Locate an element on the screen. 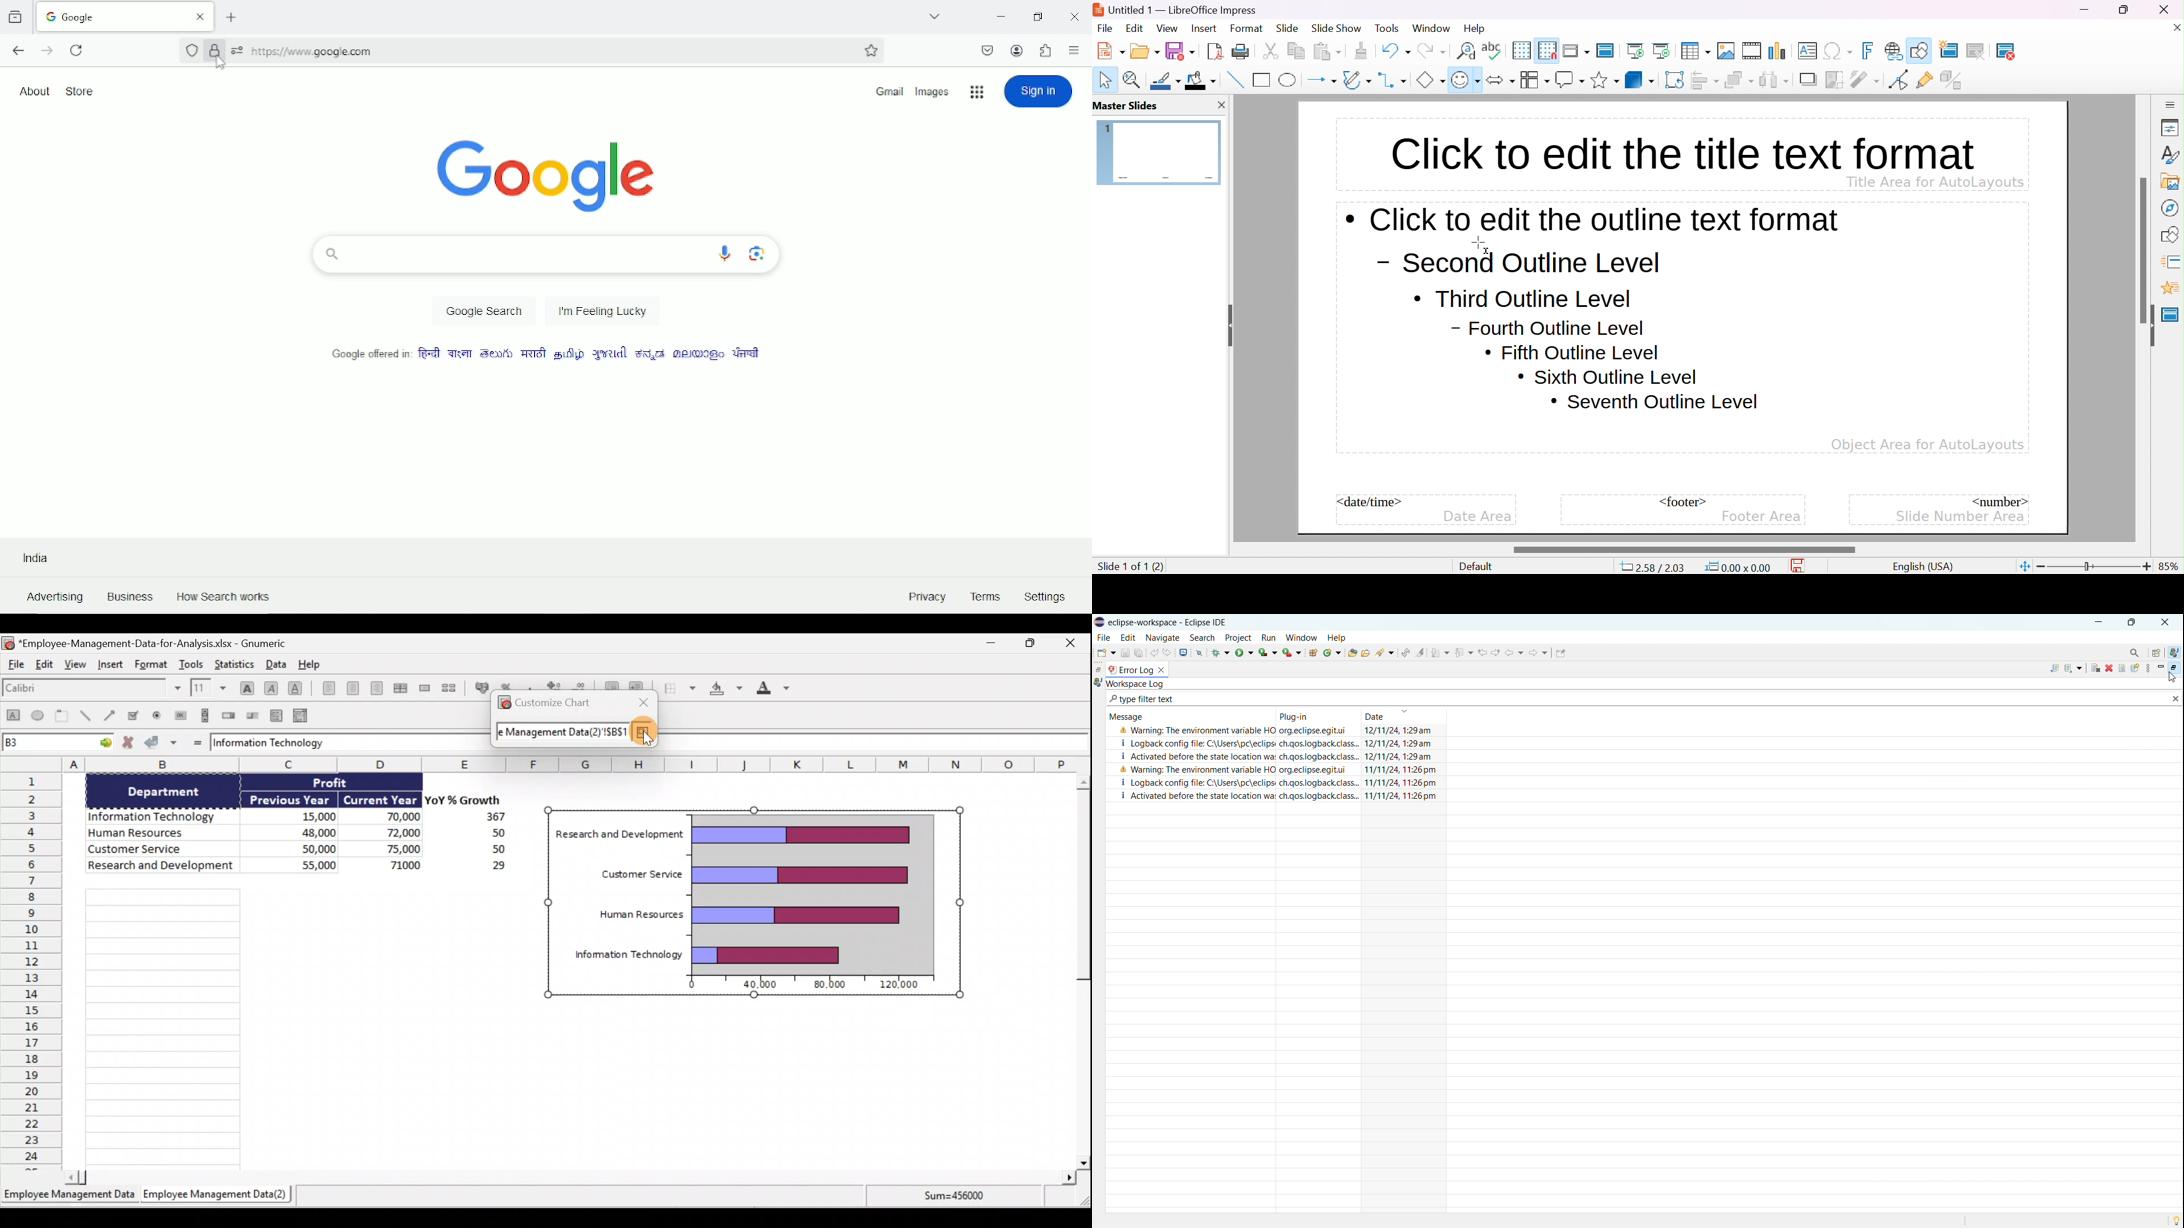 The width and height of the screenshot is (2184, 1232). print is located at coordinates (1240, 51).